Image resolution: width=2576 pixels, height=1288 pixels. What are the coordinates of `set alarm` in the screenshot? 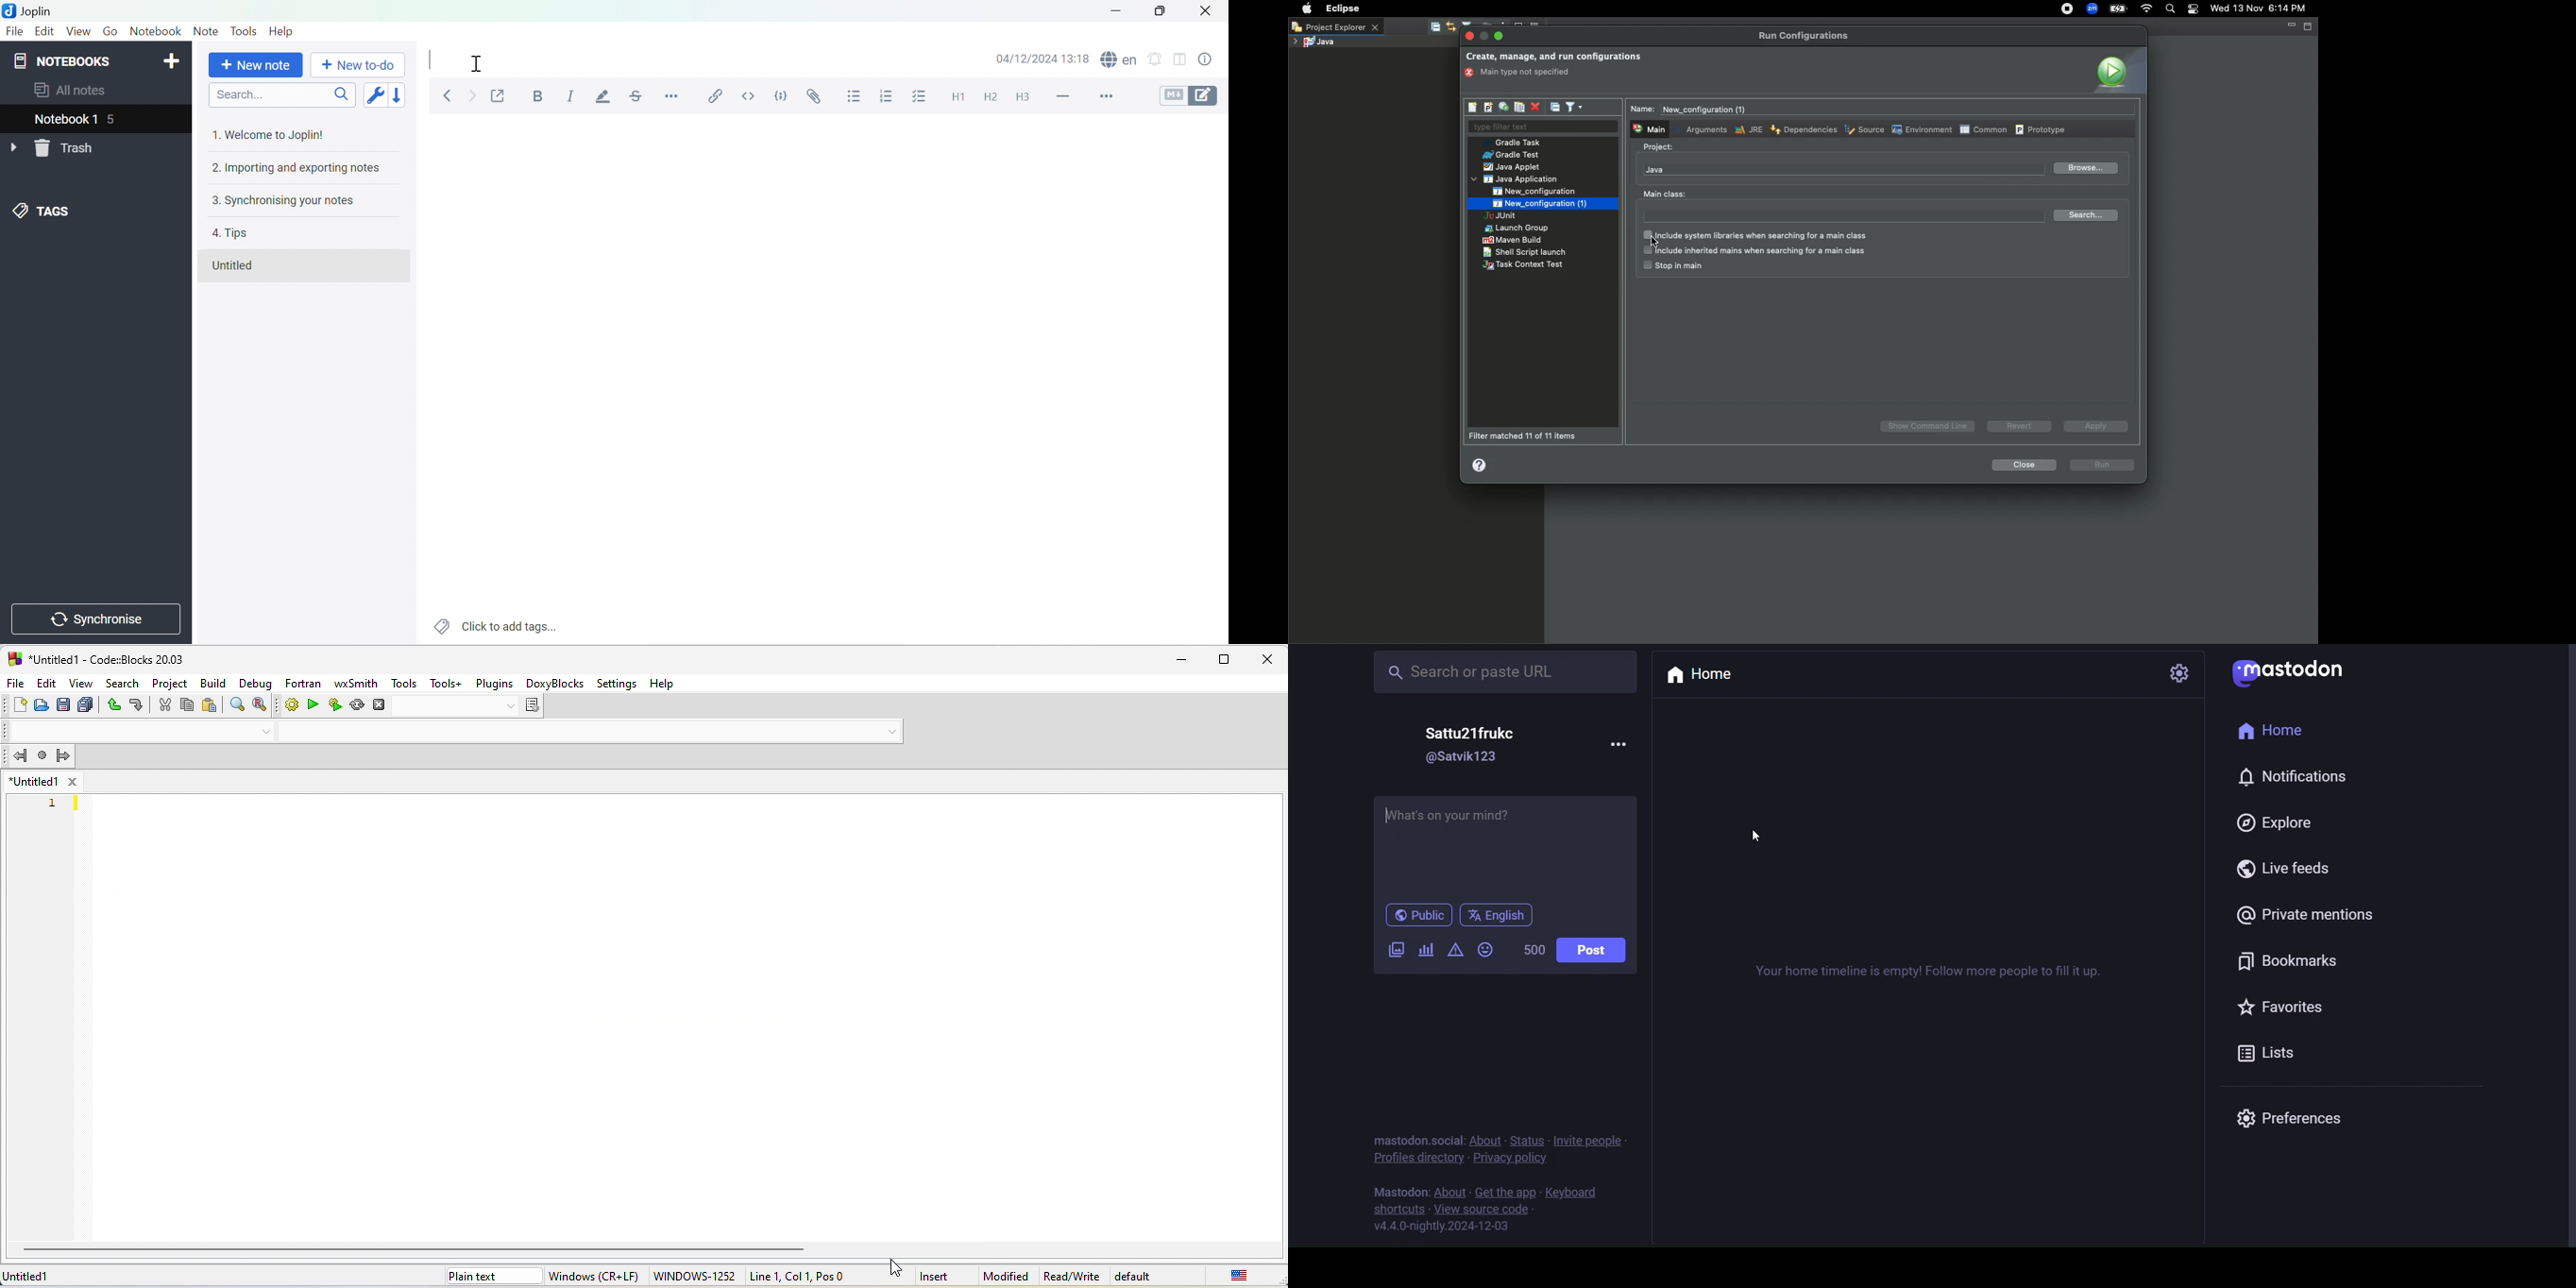 It's located at (1159, 61).